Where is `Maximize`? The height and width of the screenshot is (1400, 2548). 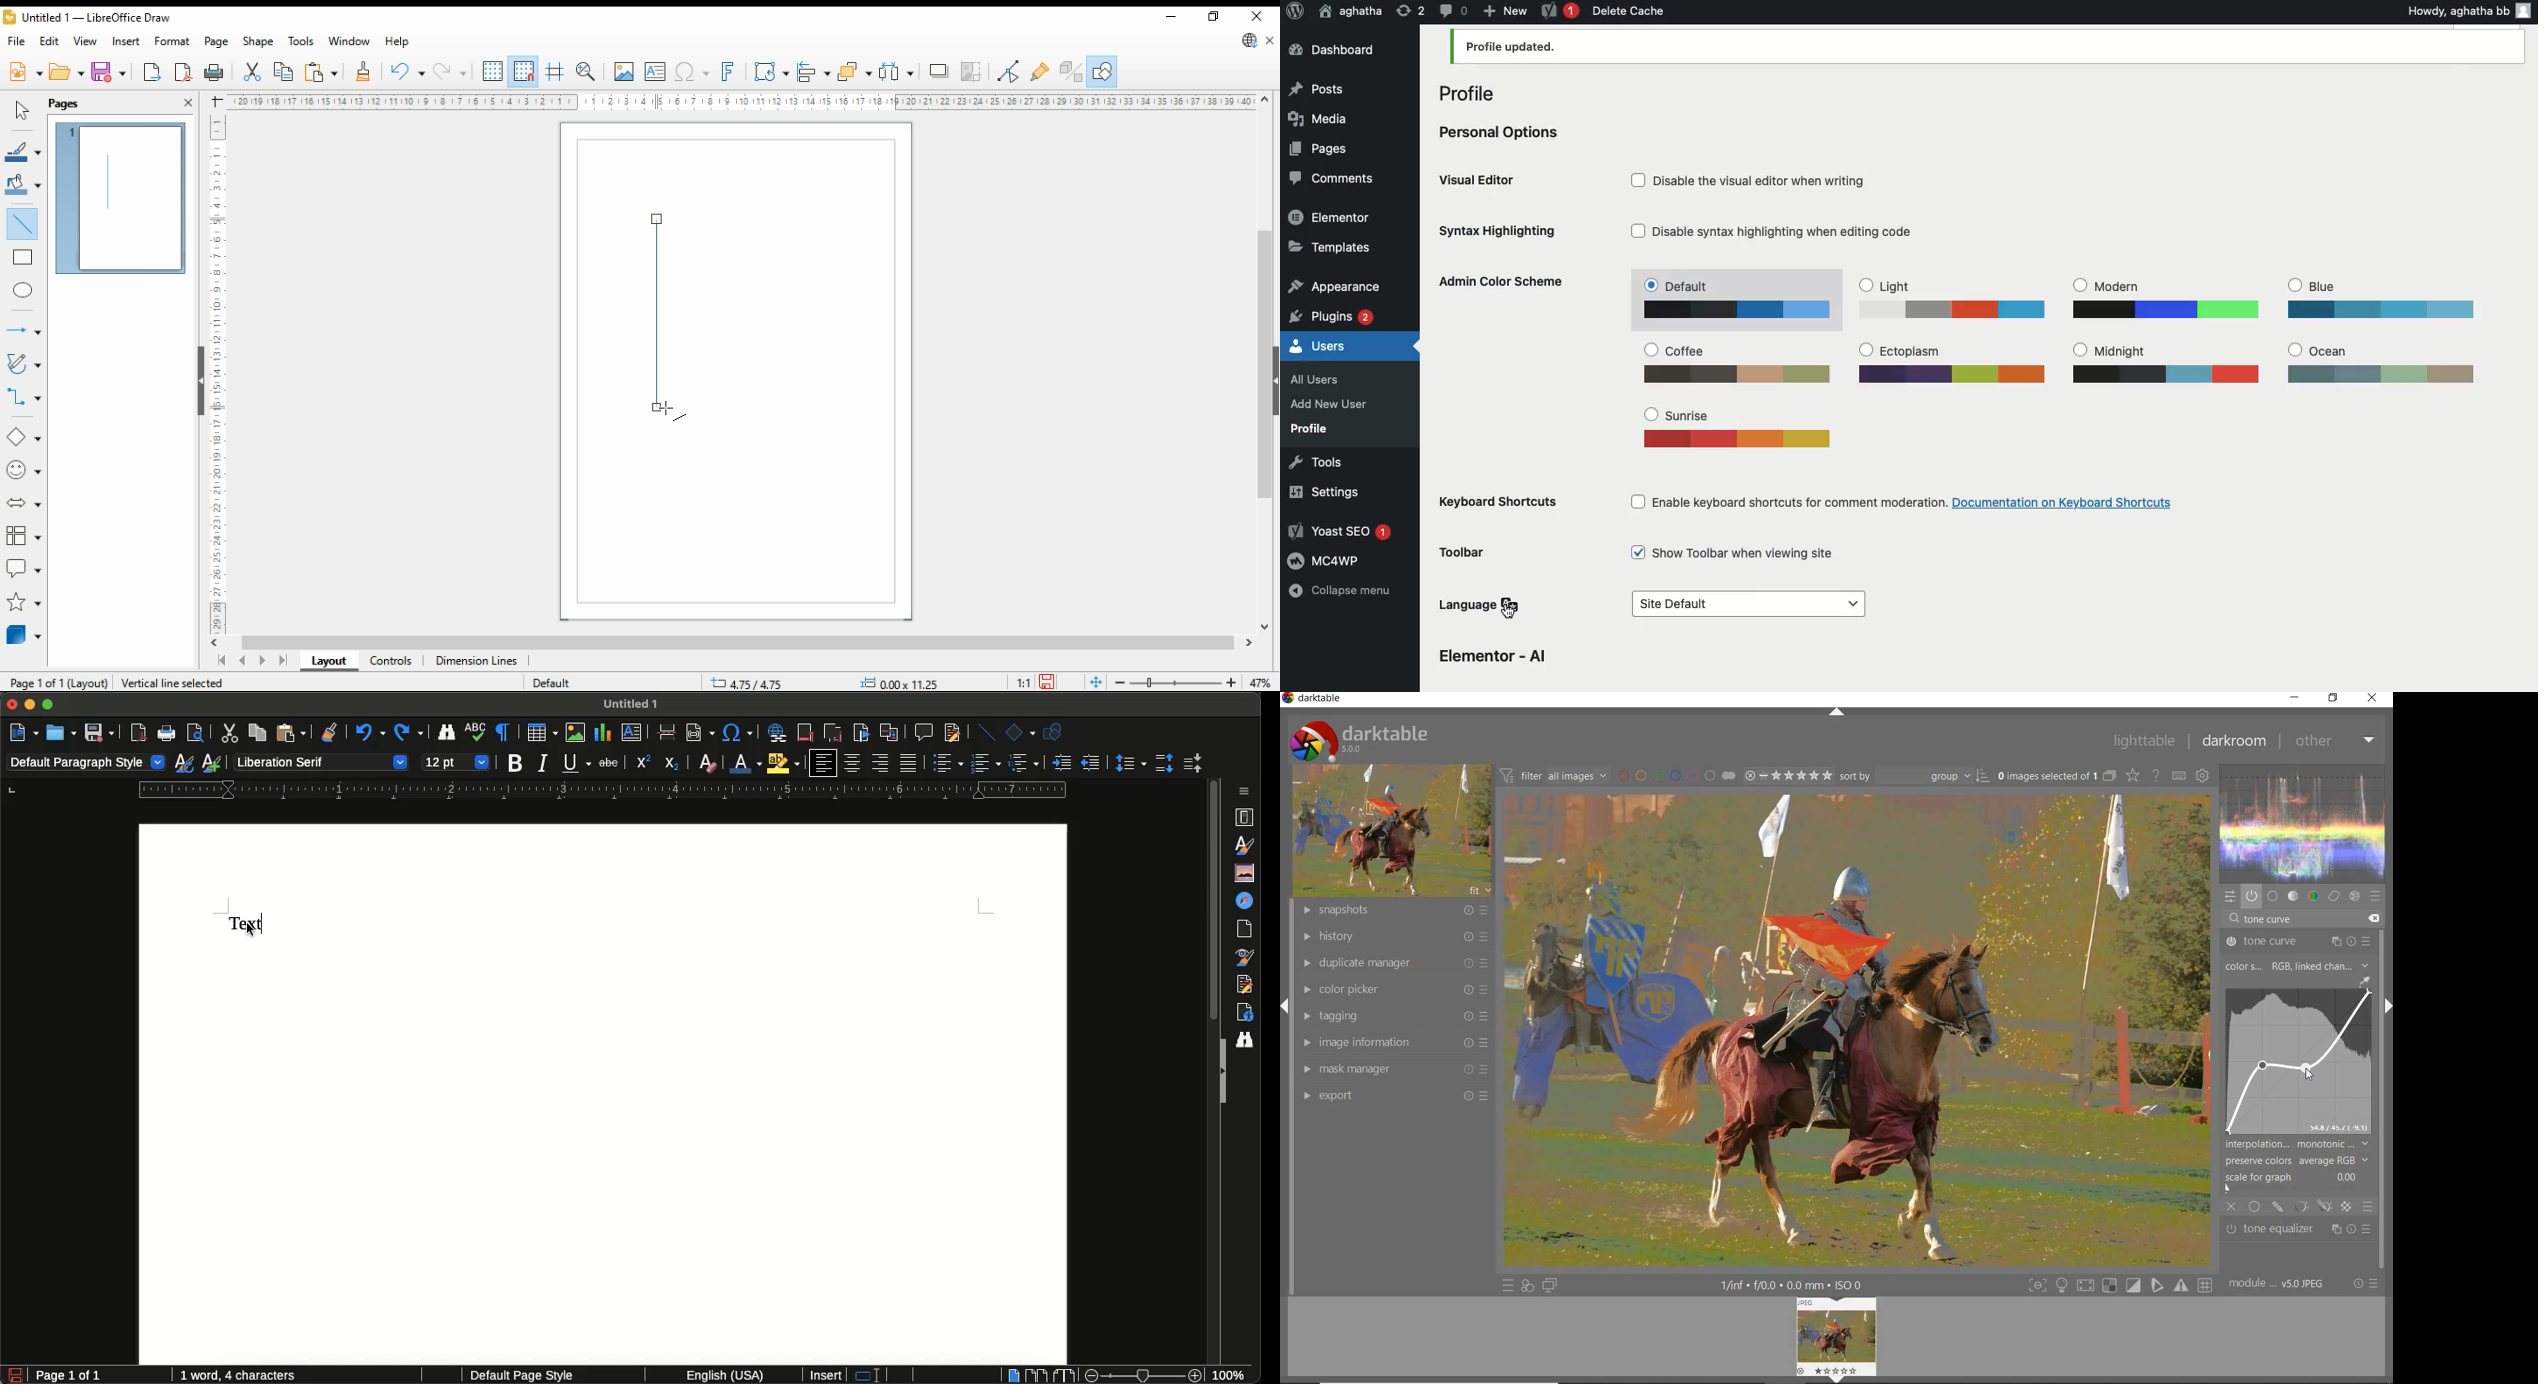 Maximize is located at coordinates (50, 704).